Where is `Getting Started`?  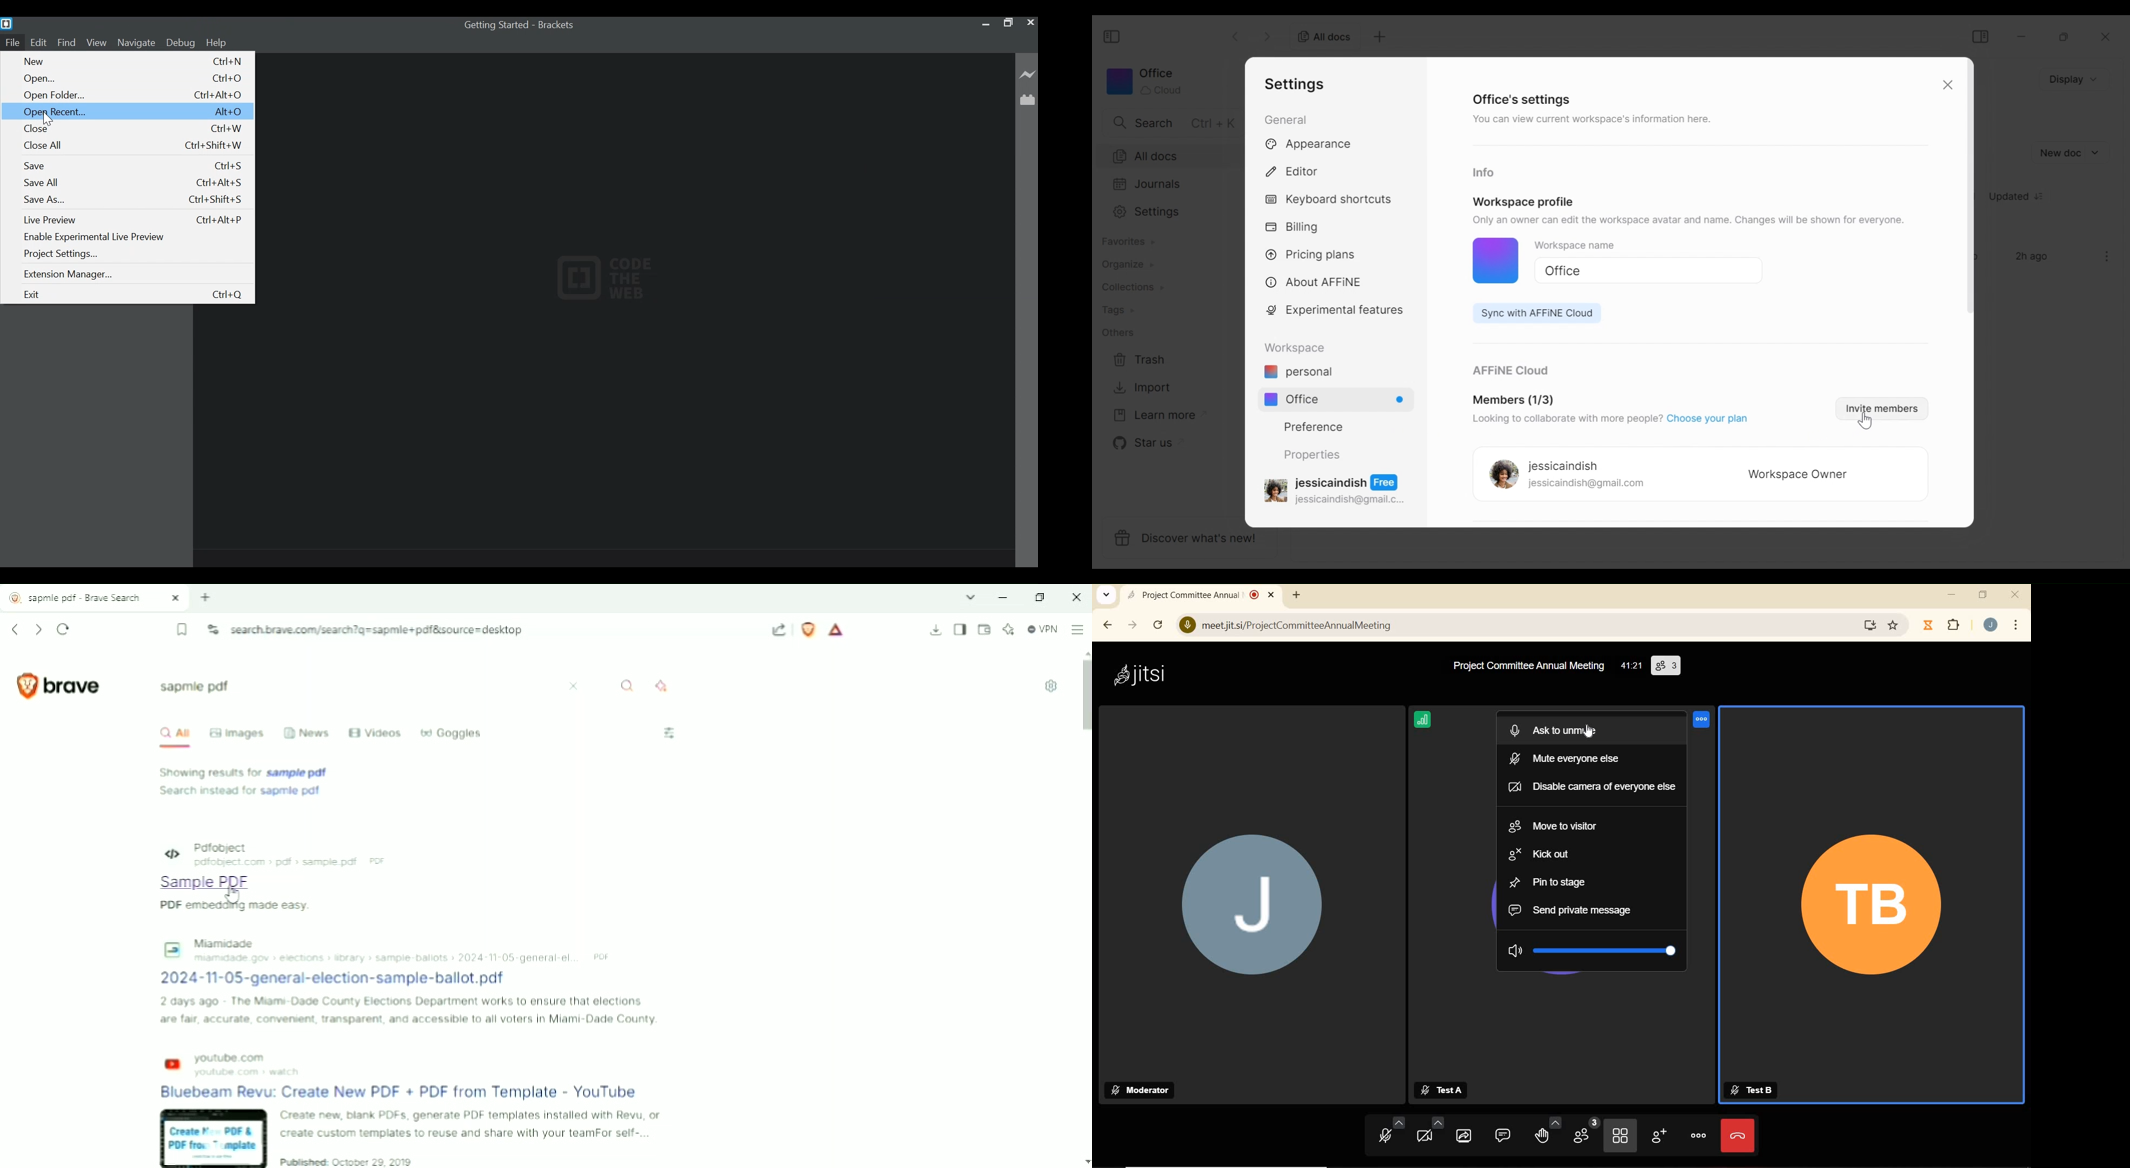
Getting Started is located at coordinates (496, 25).